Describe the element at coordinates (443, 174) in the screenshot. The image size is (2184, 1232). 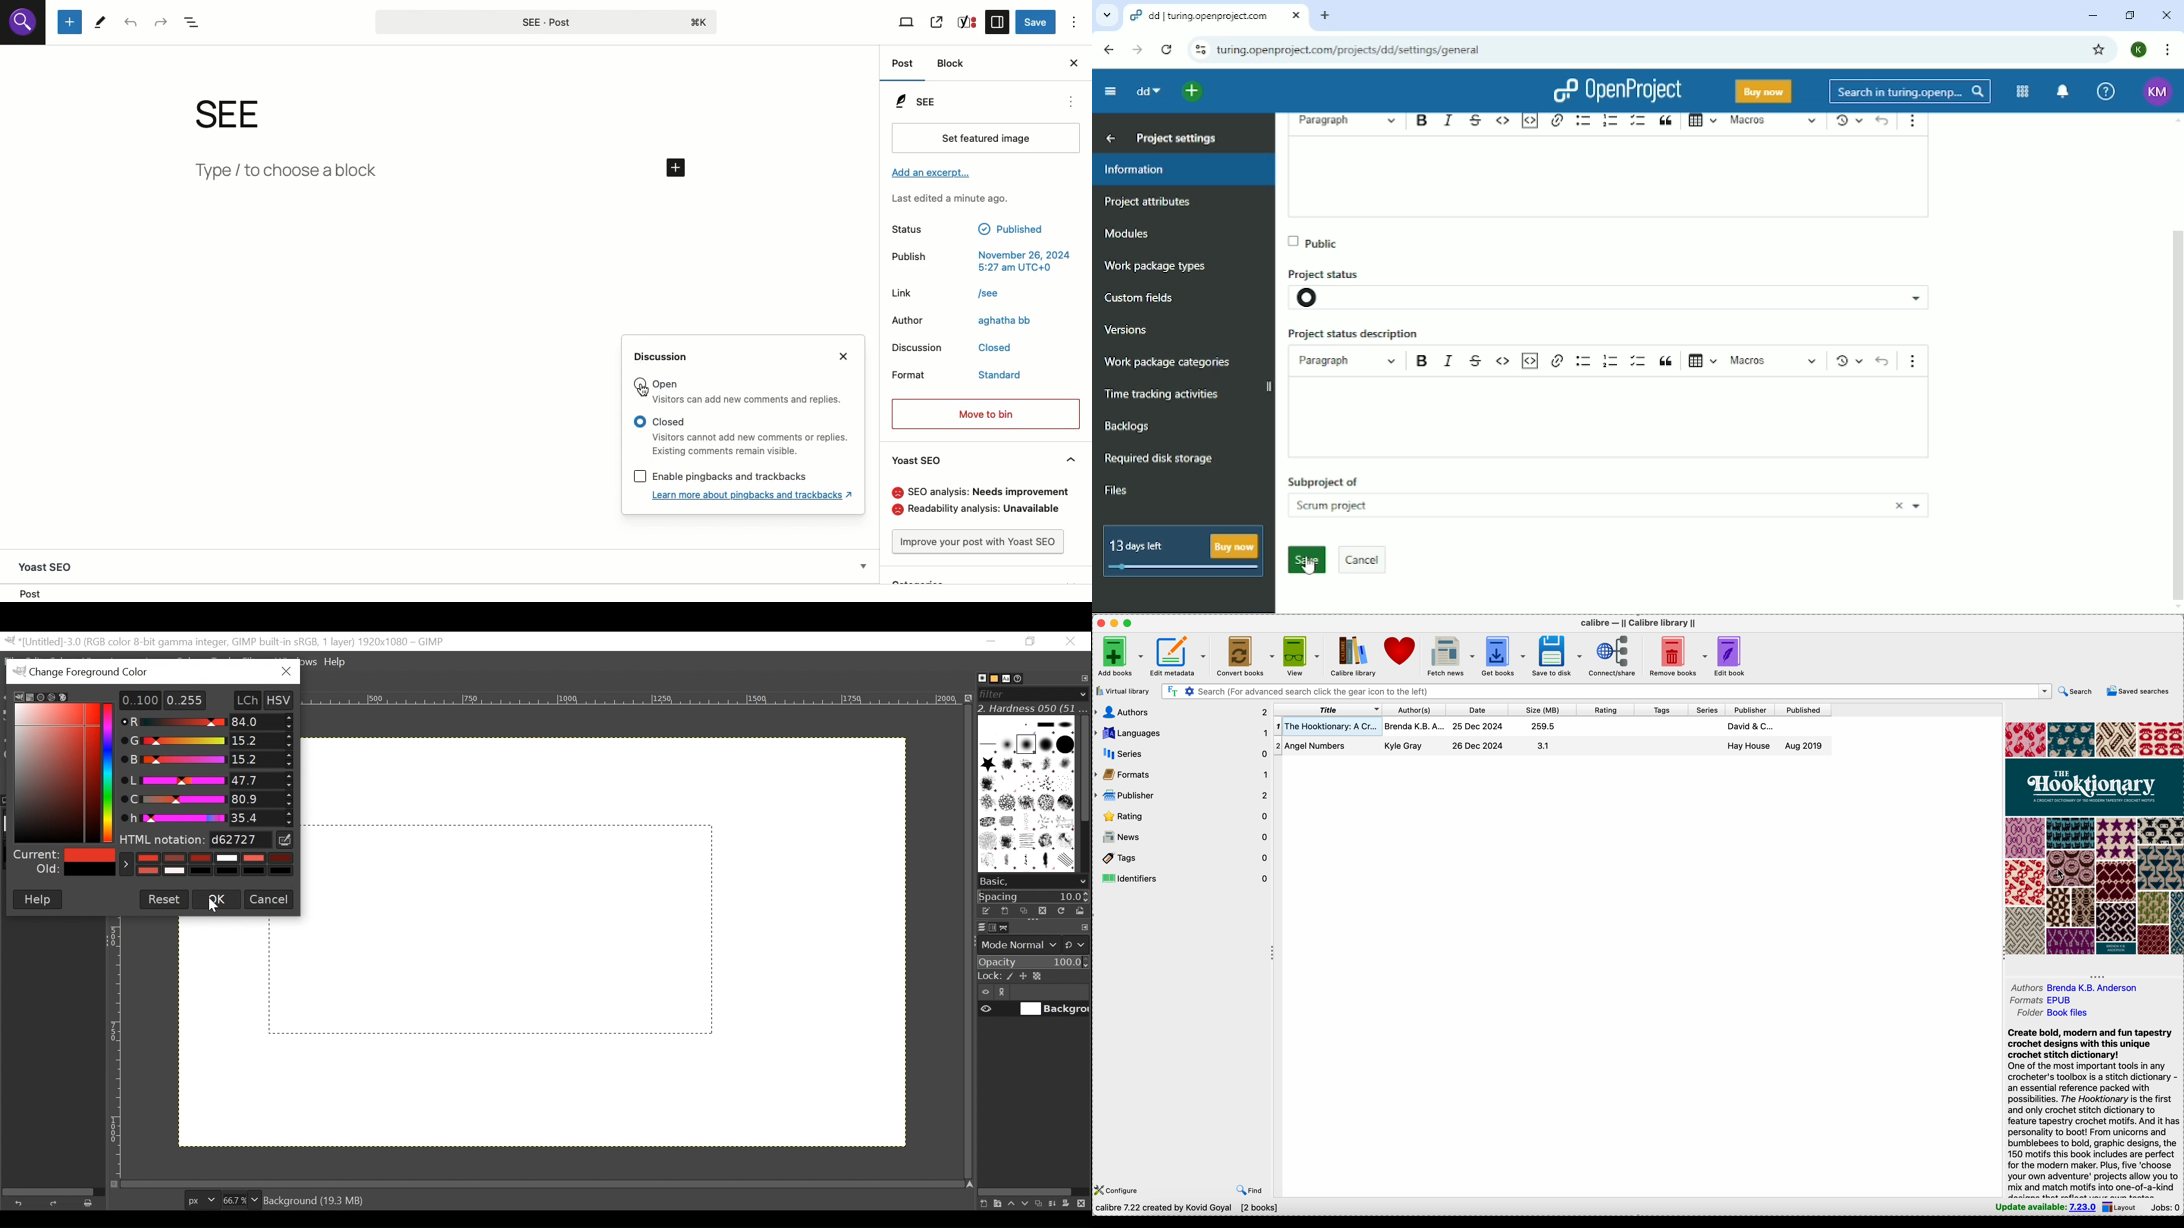
I see `type/Add new block` at that location.